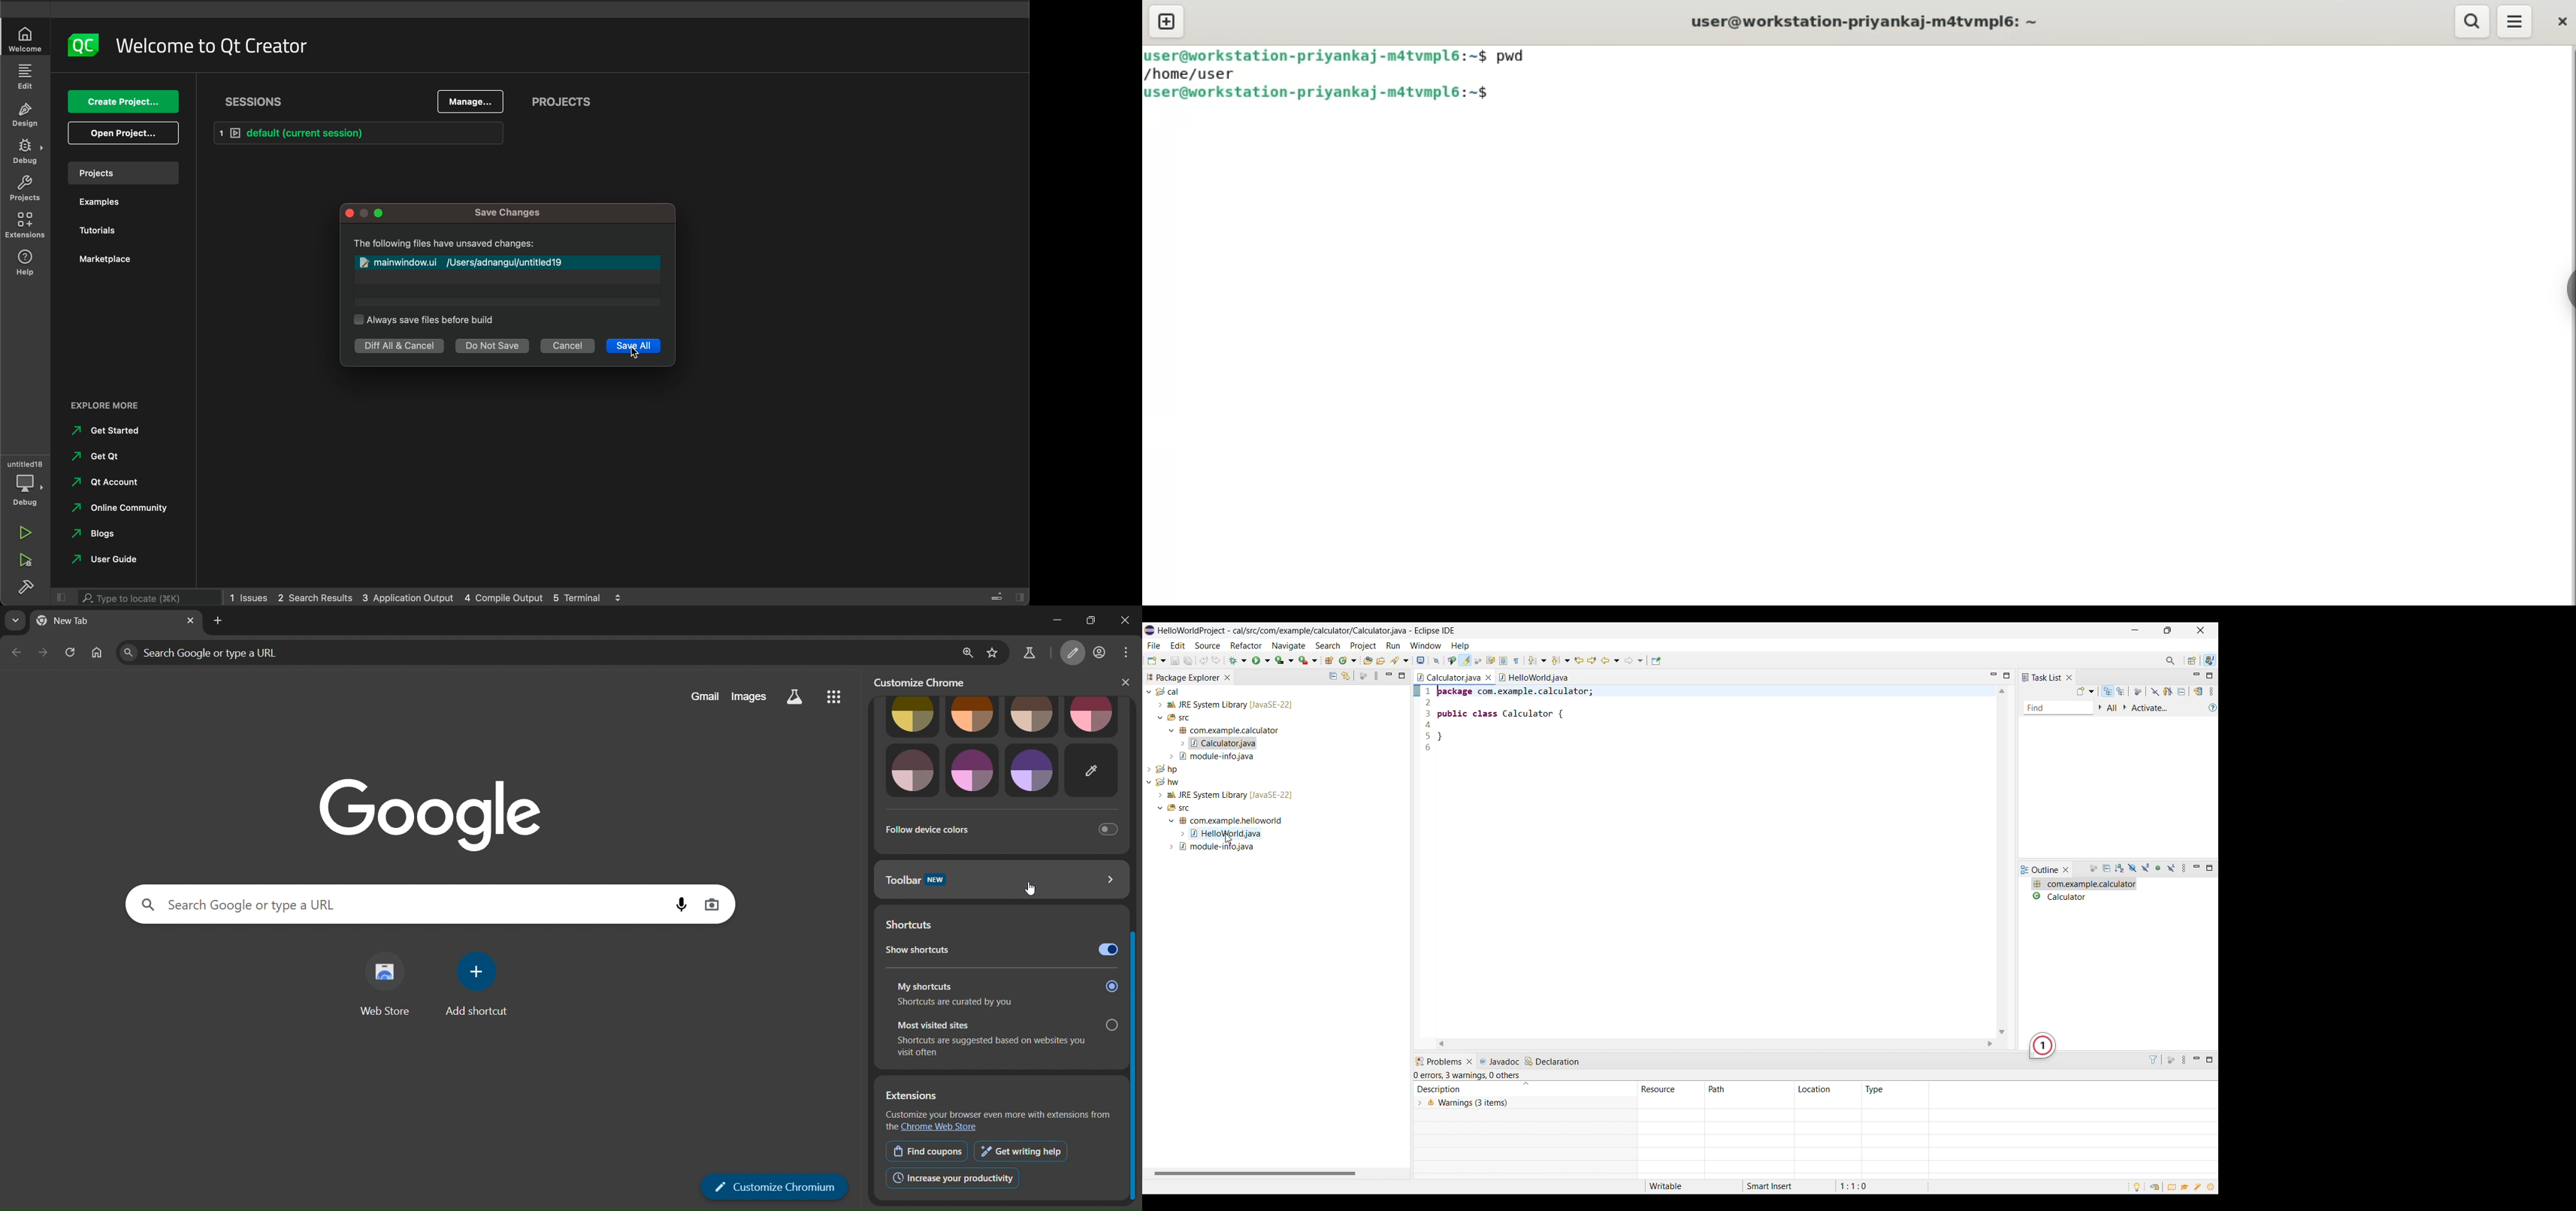 This screenshot has height=1232, width=2576. What do you see at coordinates (1438, 1062) in the screenshot?
I see `Problems tab` at bounding box center [1438, 1062].